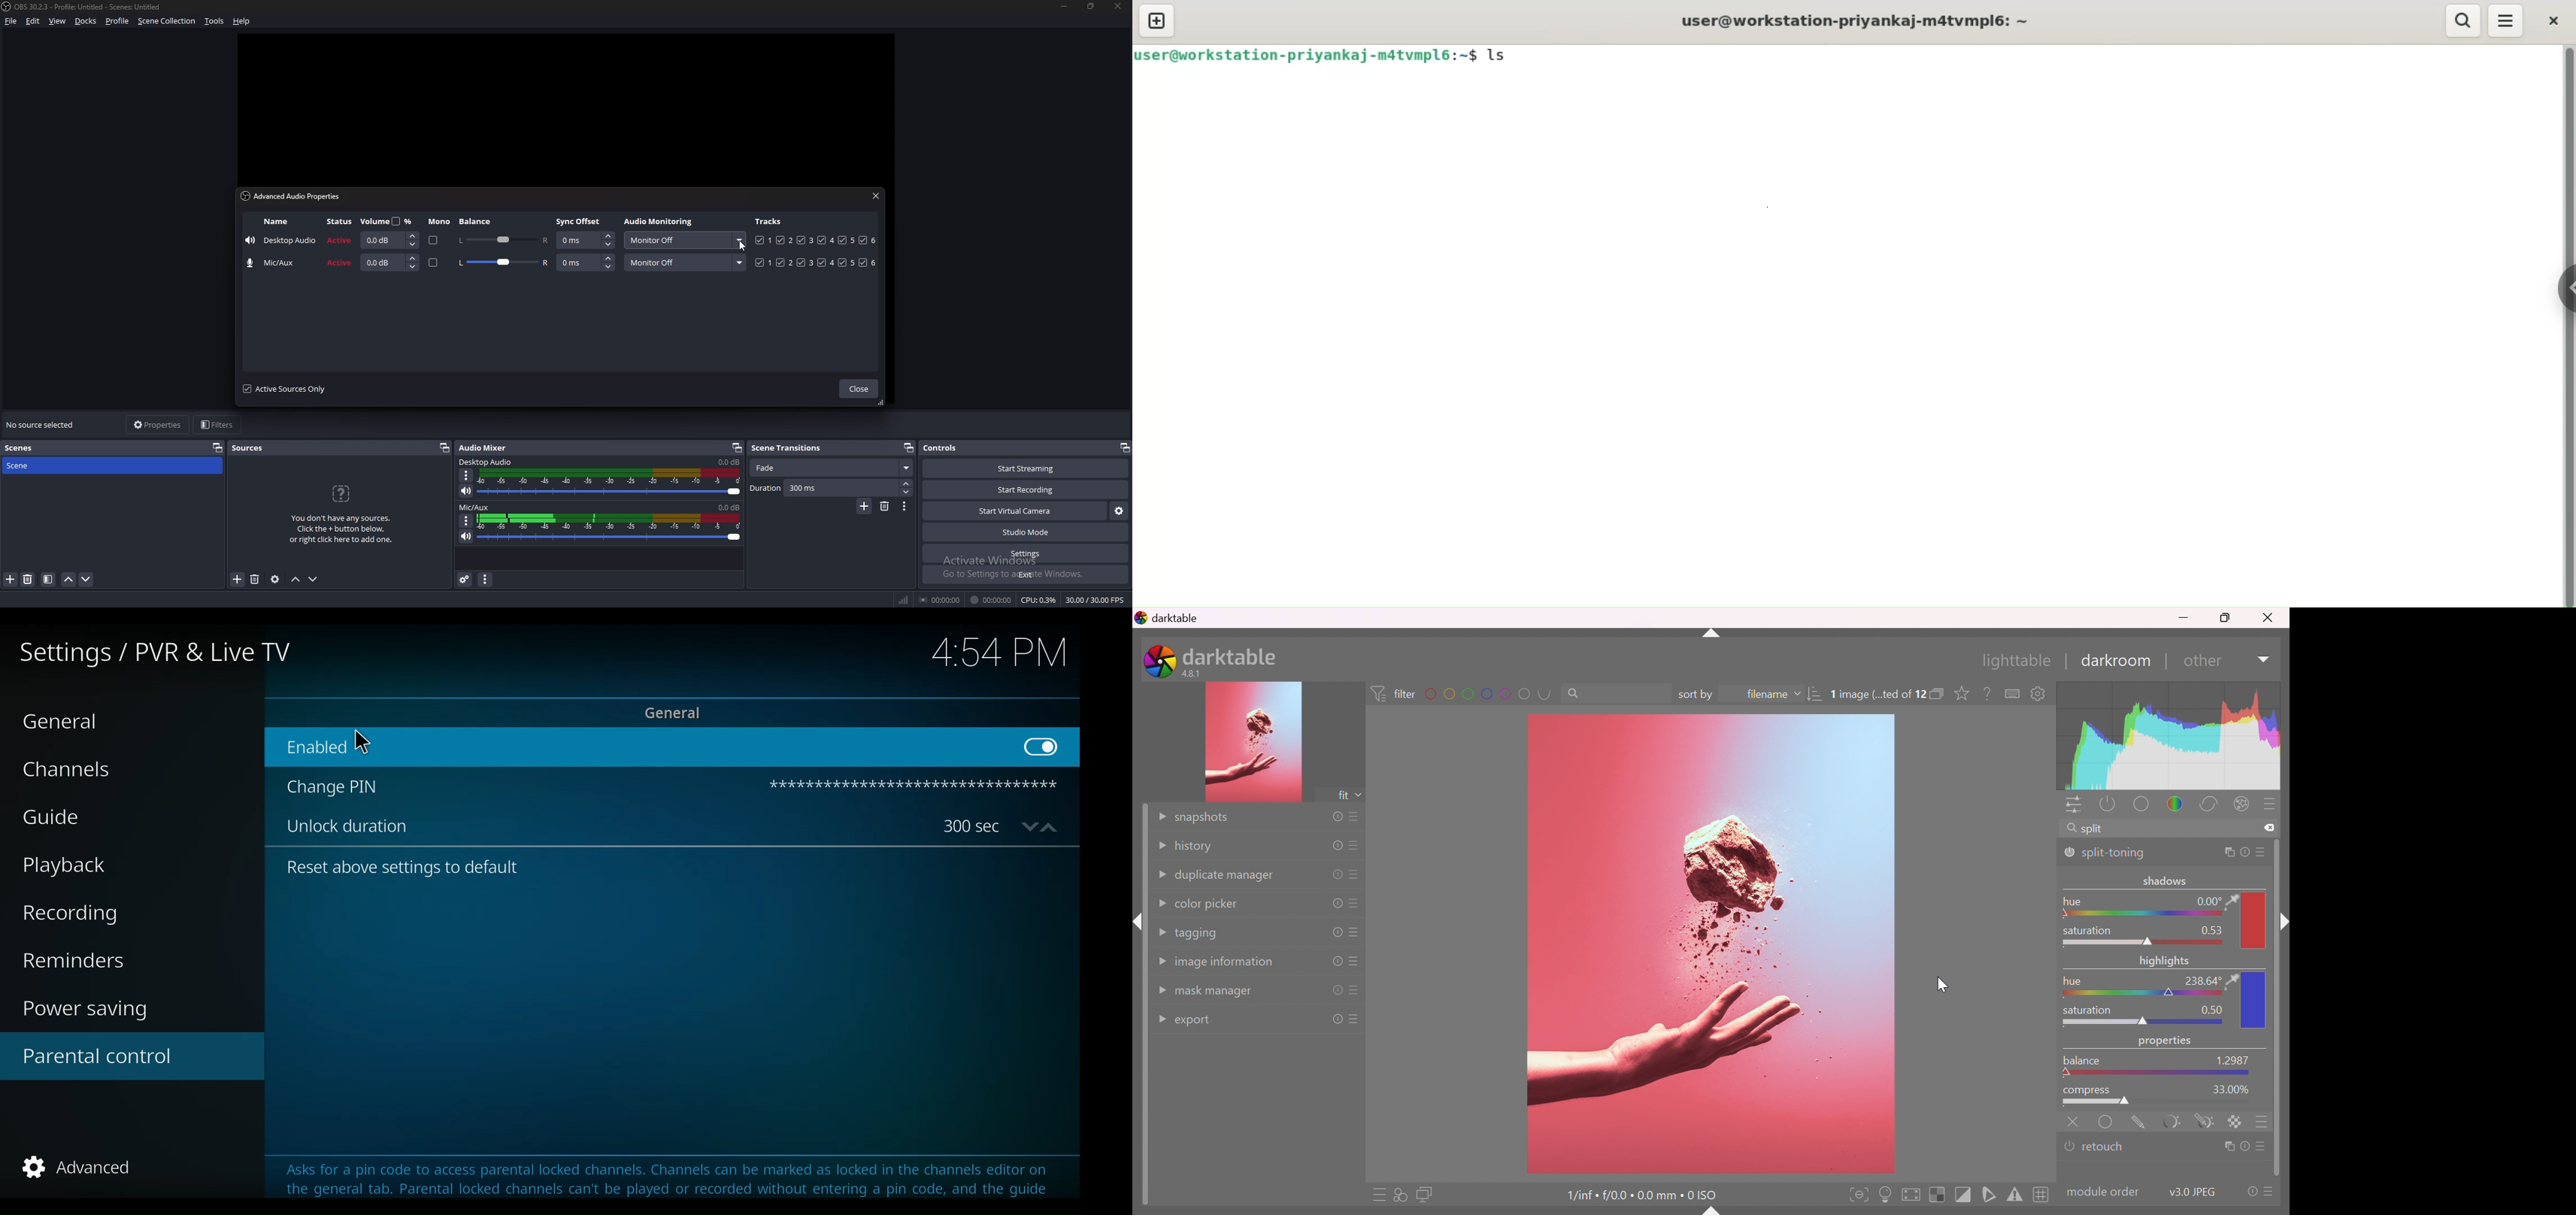 This screenshot has height=1232, width=2576. Describe the element at coordinates (2110, 803) in the screenshot. I see `show only active modules` at that location.